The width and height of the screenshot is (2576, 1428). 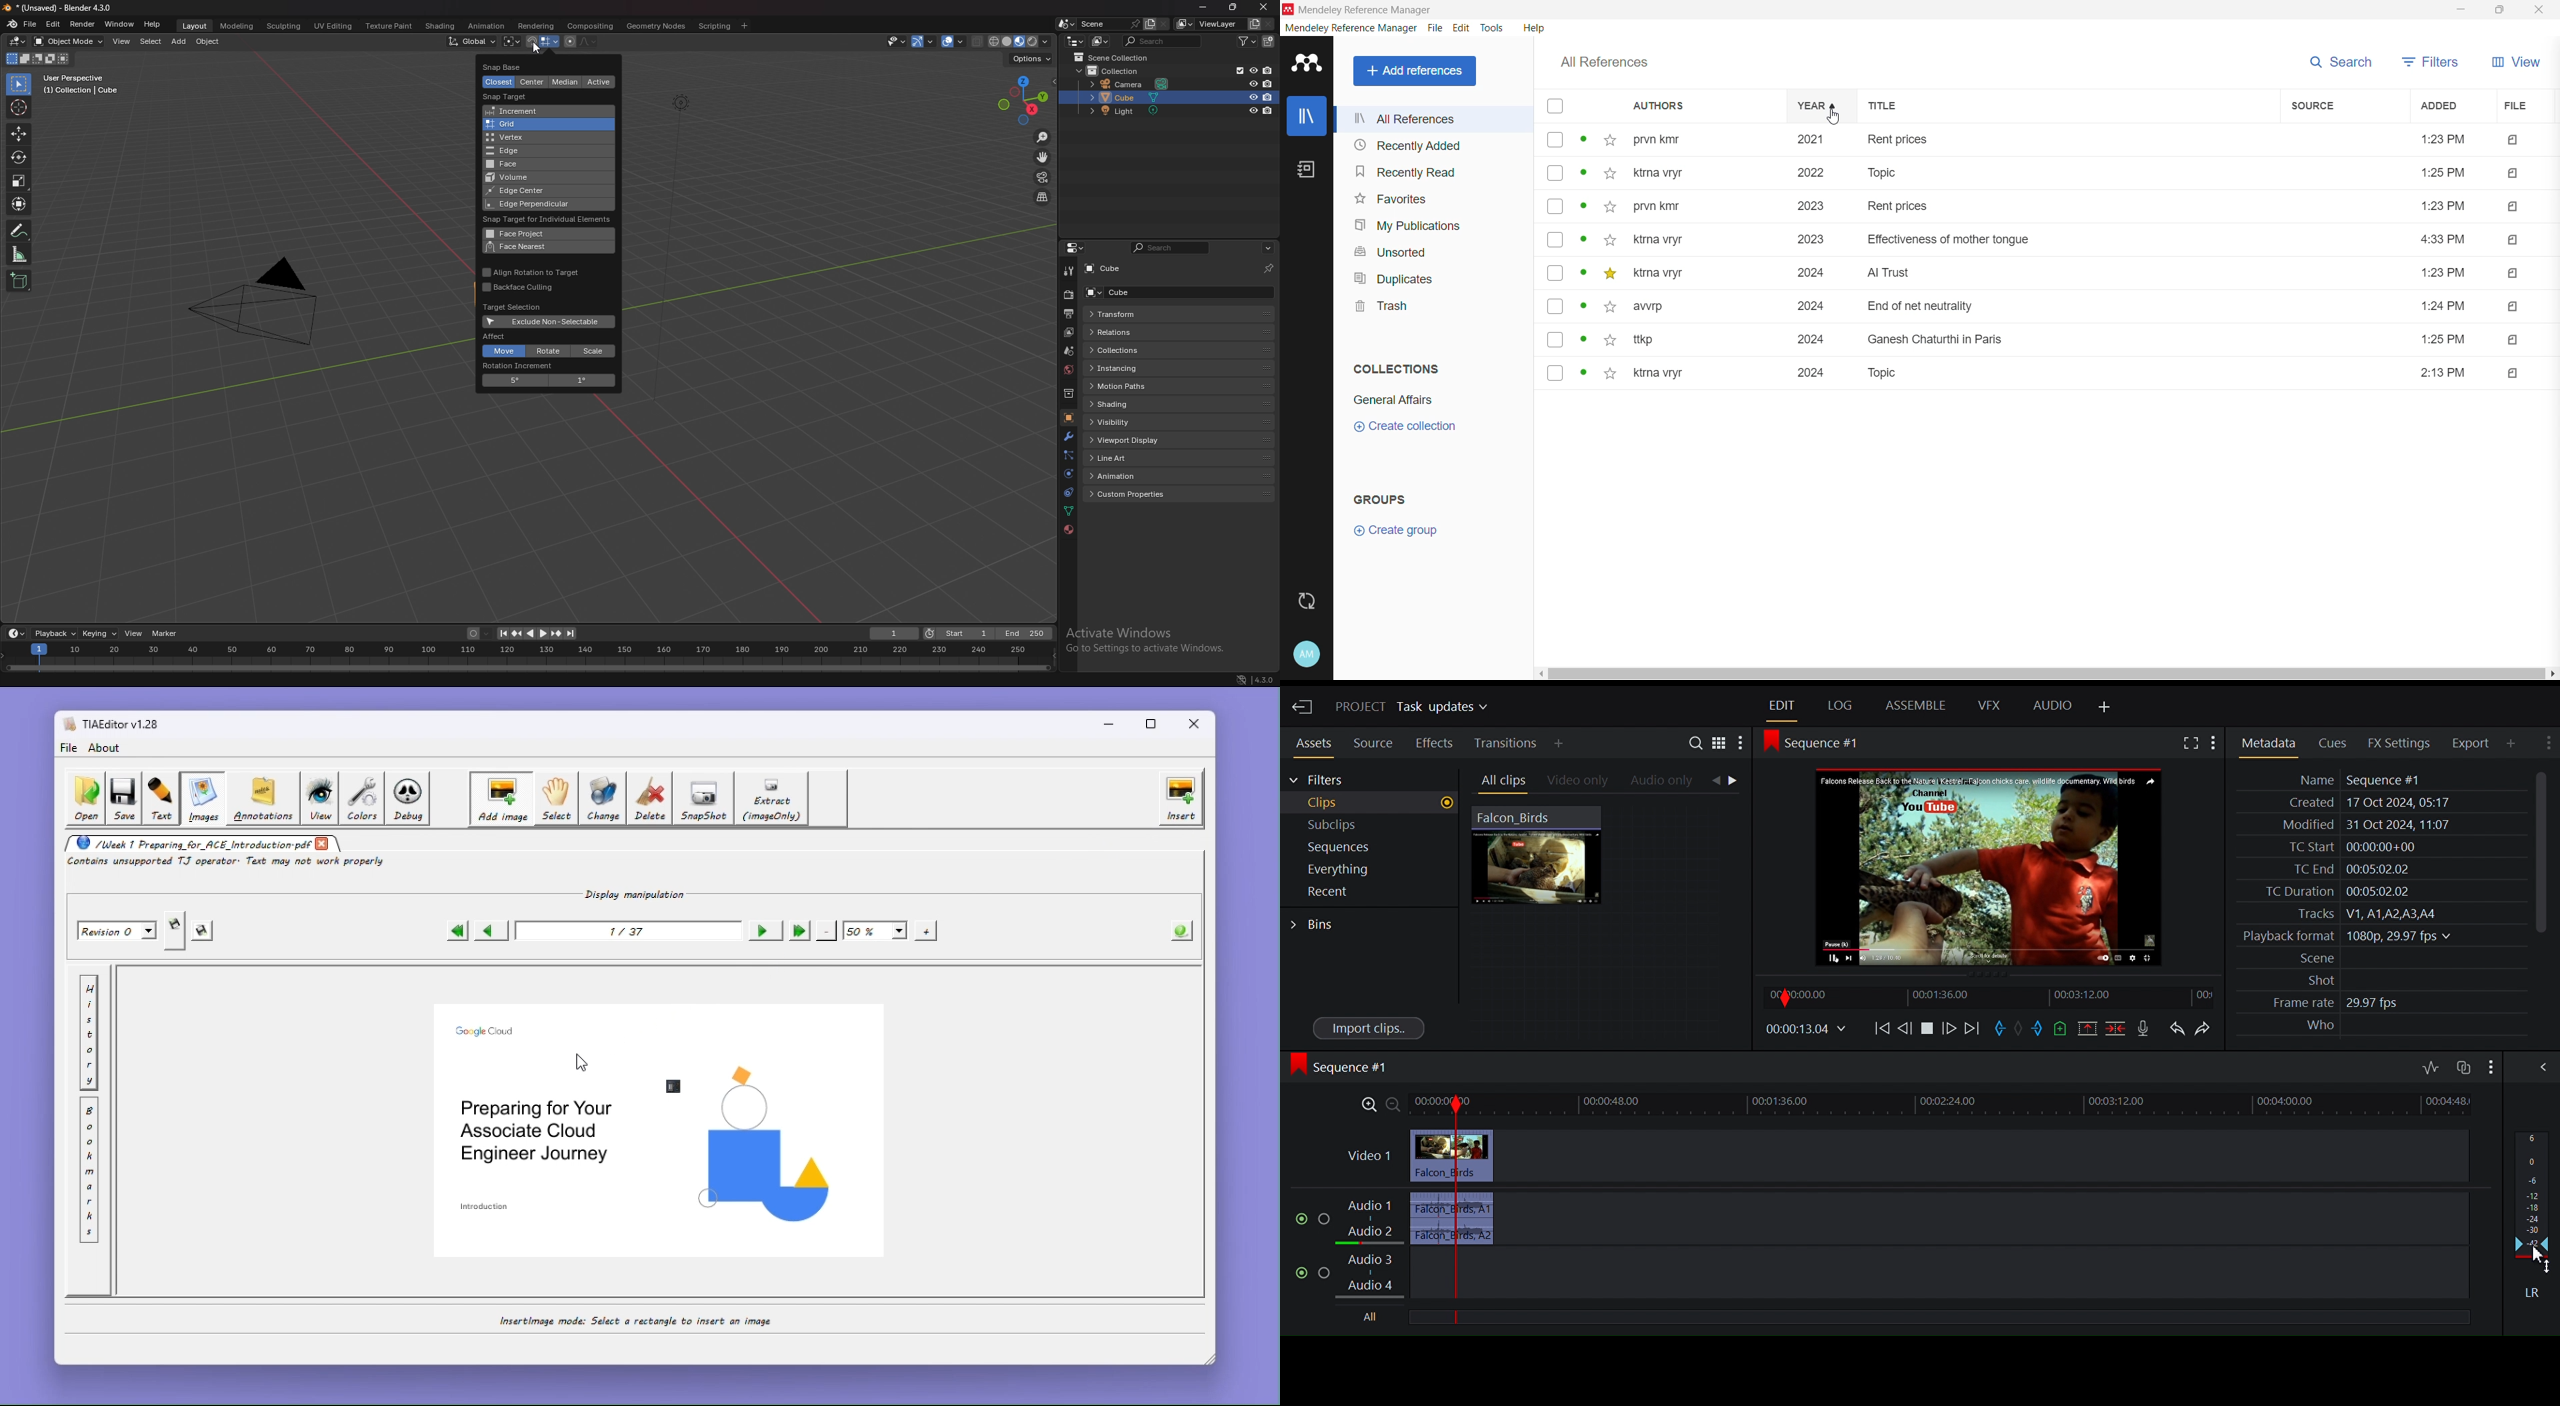 I want to click on Metadata, so click(x=2268, y=741).